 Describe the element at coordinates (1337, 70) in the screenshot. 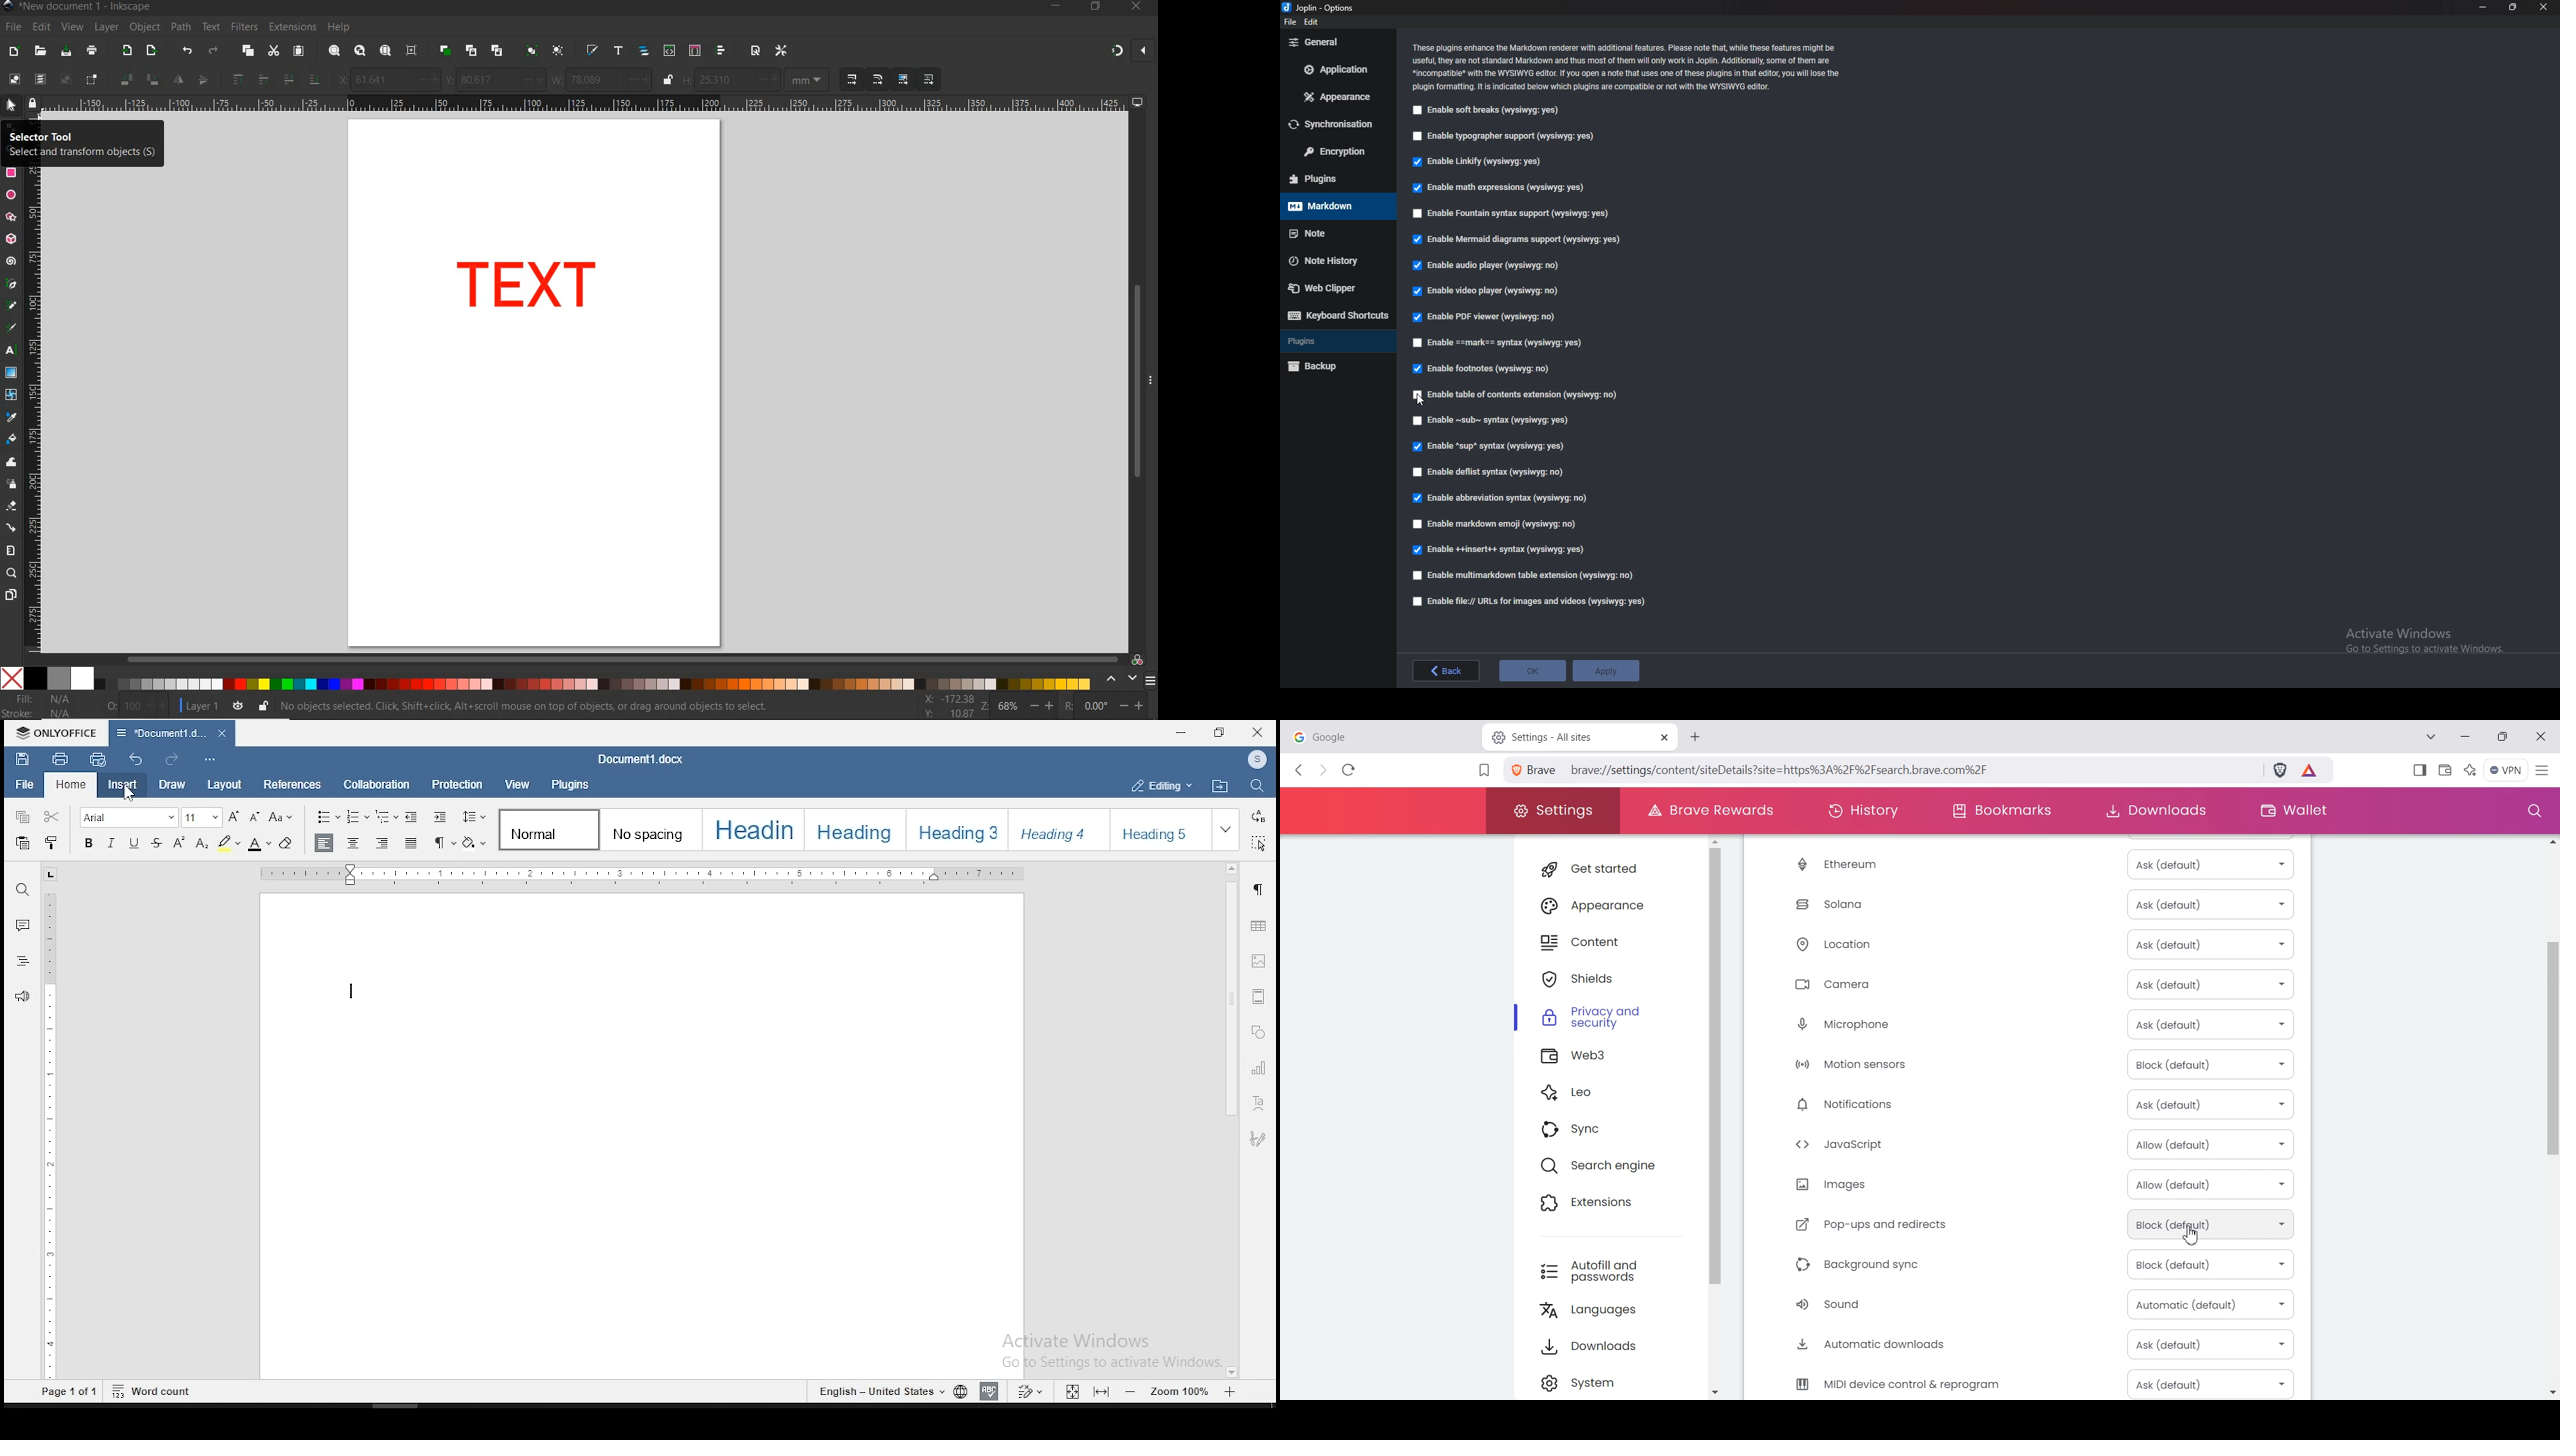

I see `Application` at that location.